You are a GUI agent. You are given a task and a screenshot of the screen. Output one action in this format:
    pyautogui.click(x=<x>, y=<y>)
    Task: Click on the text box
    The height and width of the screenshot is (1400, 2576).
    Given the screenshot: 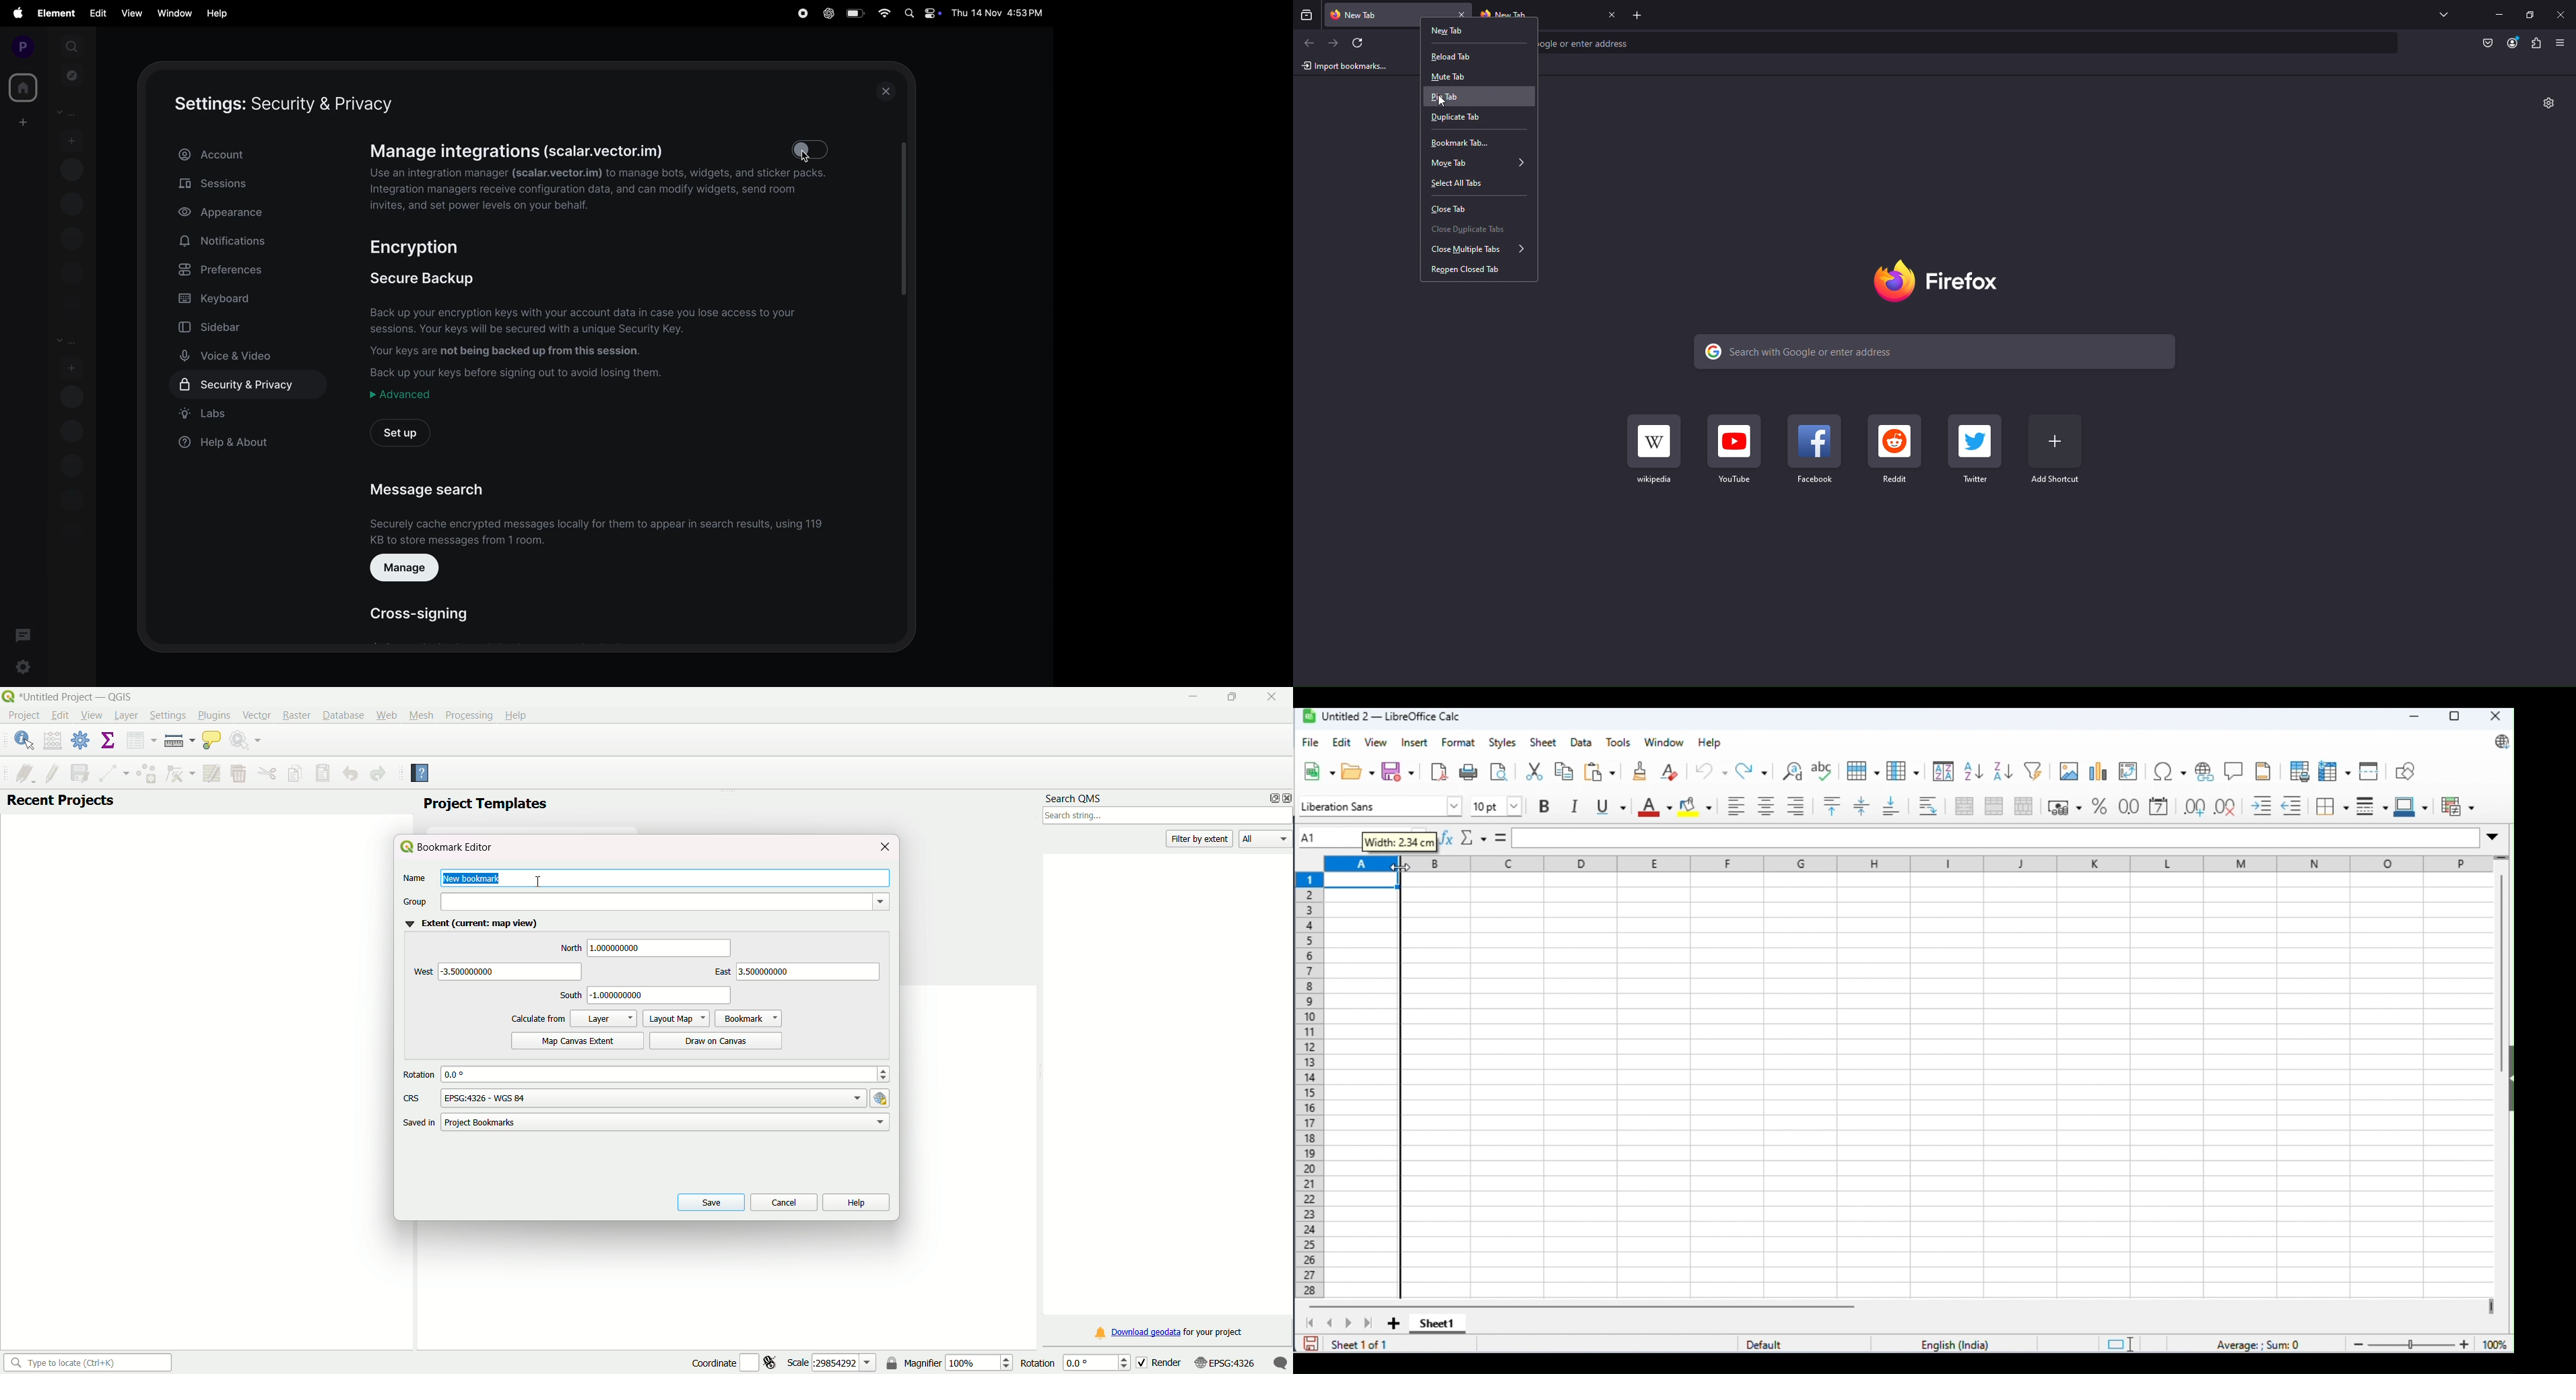 What is the action you would take?
    pyautogui.click(x=808, y=972)
    